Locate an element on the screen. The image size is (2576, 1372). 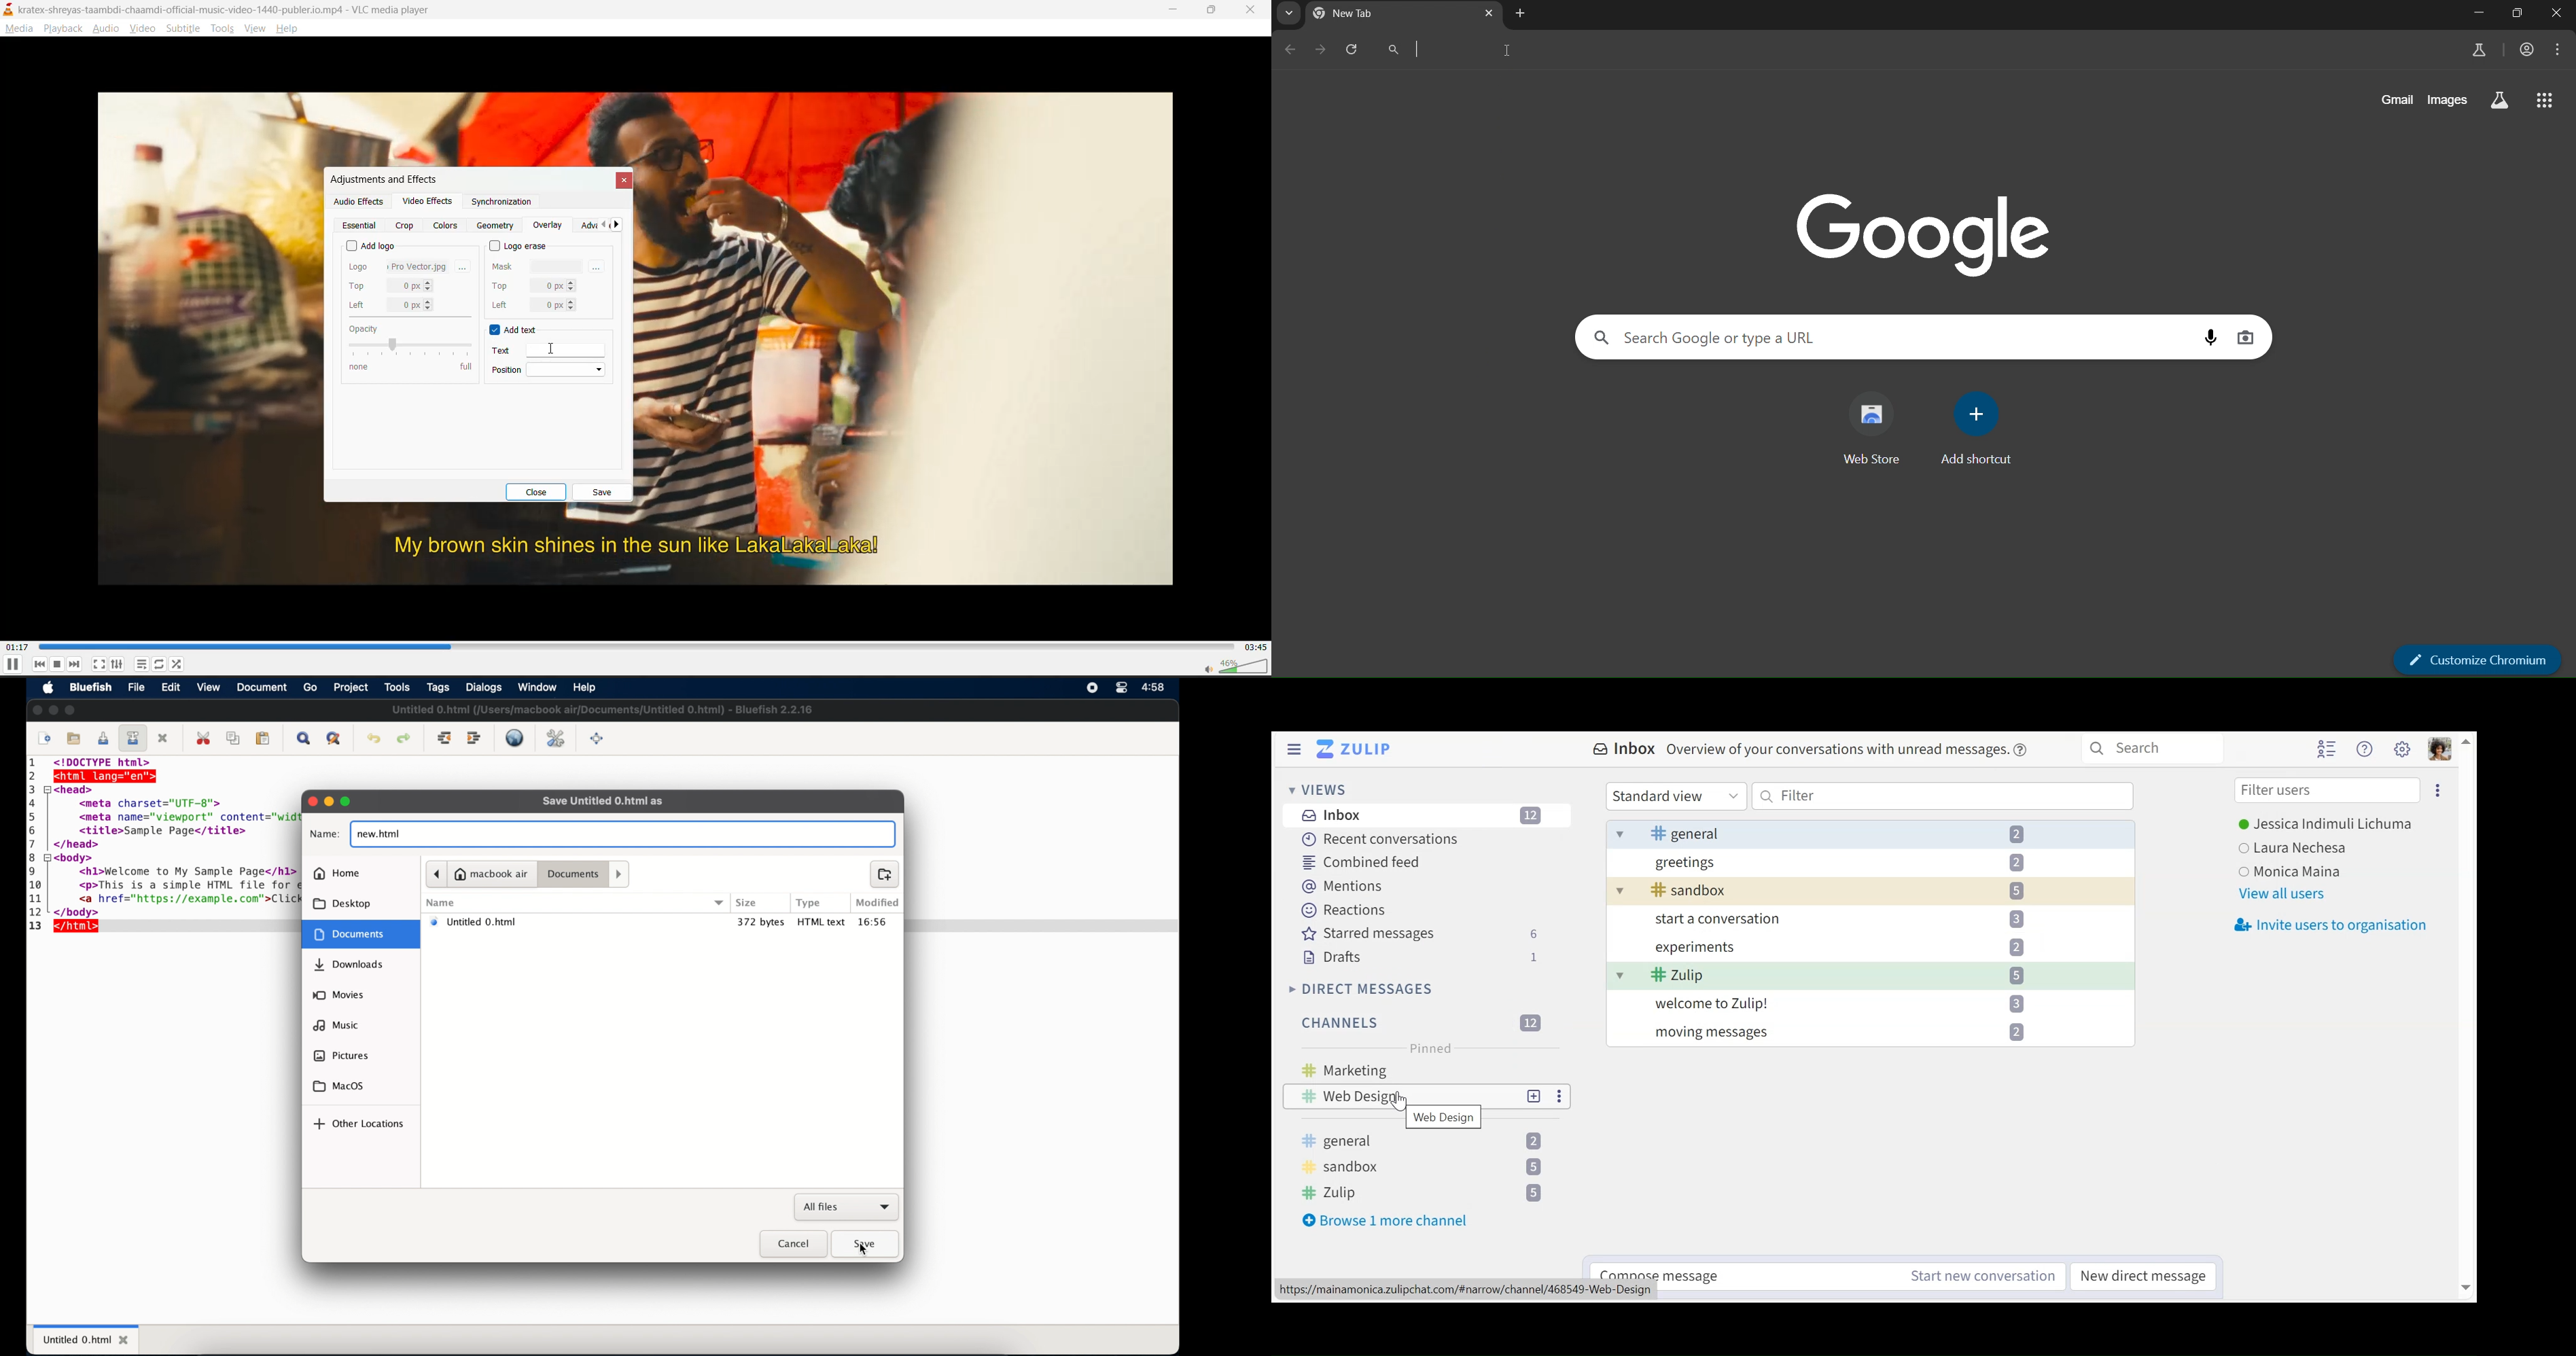
welcome to Zulip! is located at coordinates (1870, 1001).